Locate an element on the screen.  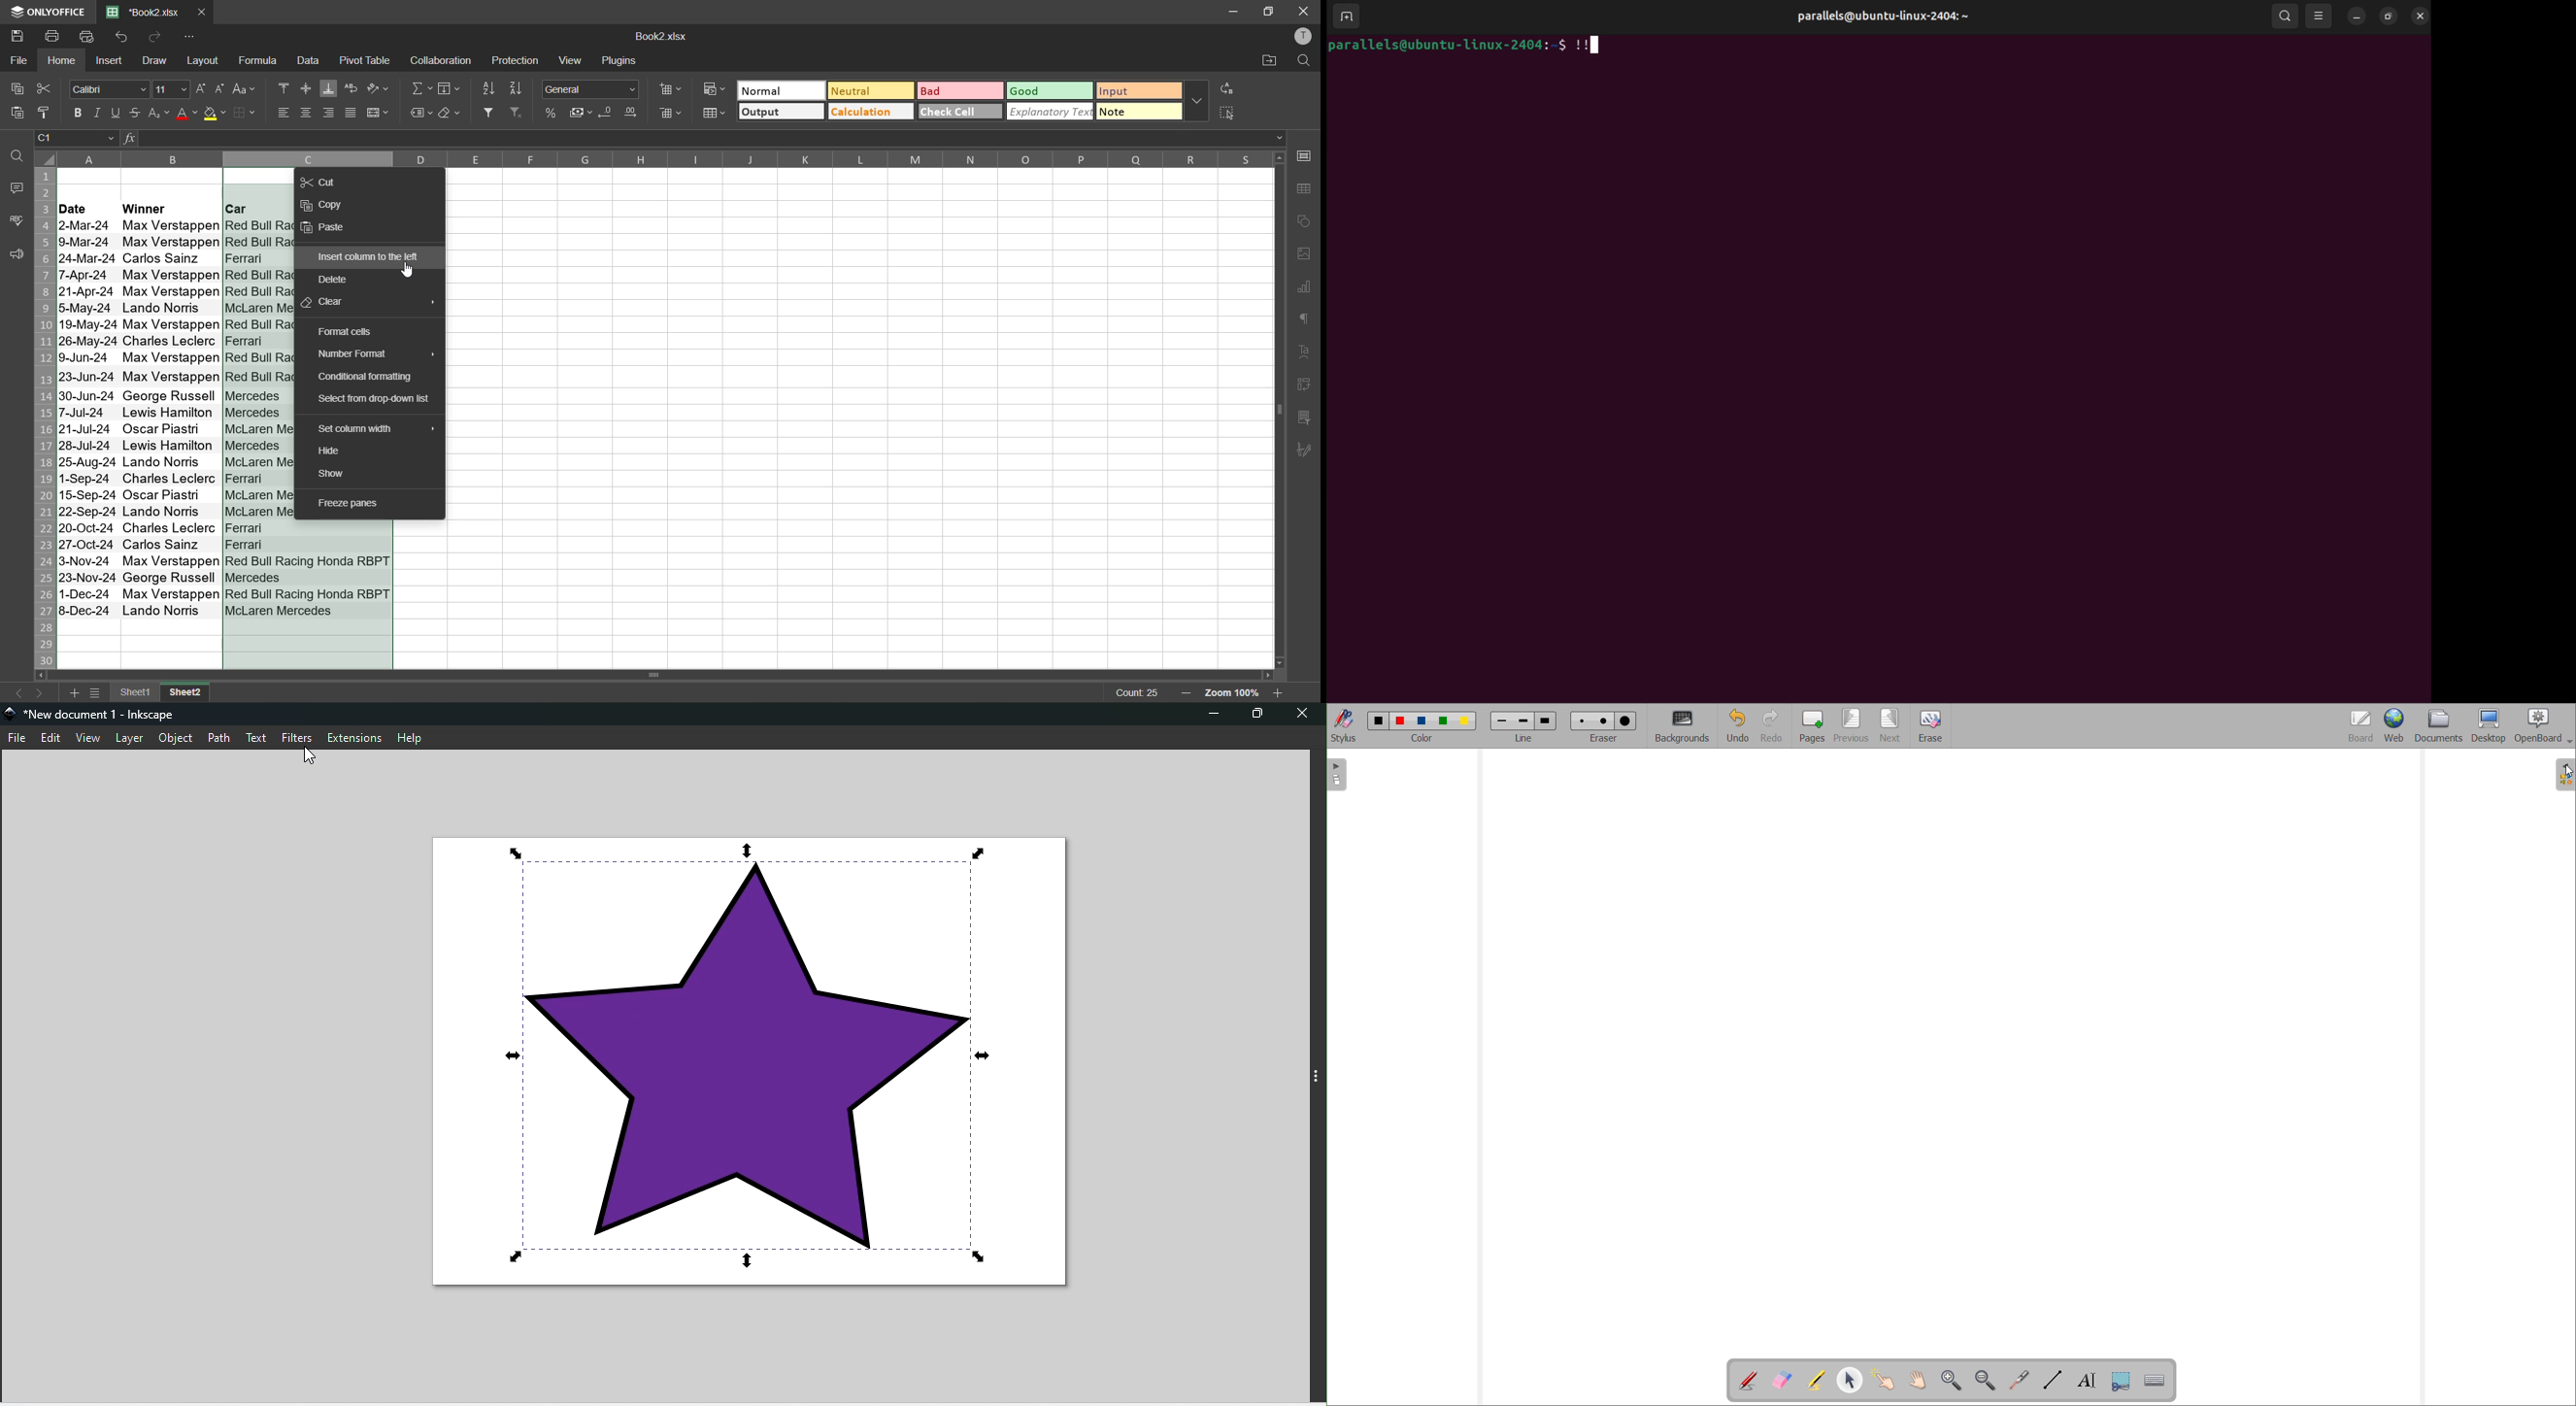
normal is located at coordinates (781, 90).